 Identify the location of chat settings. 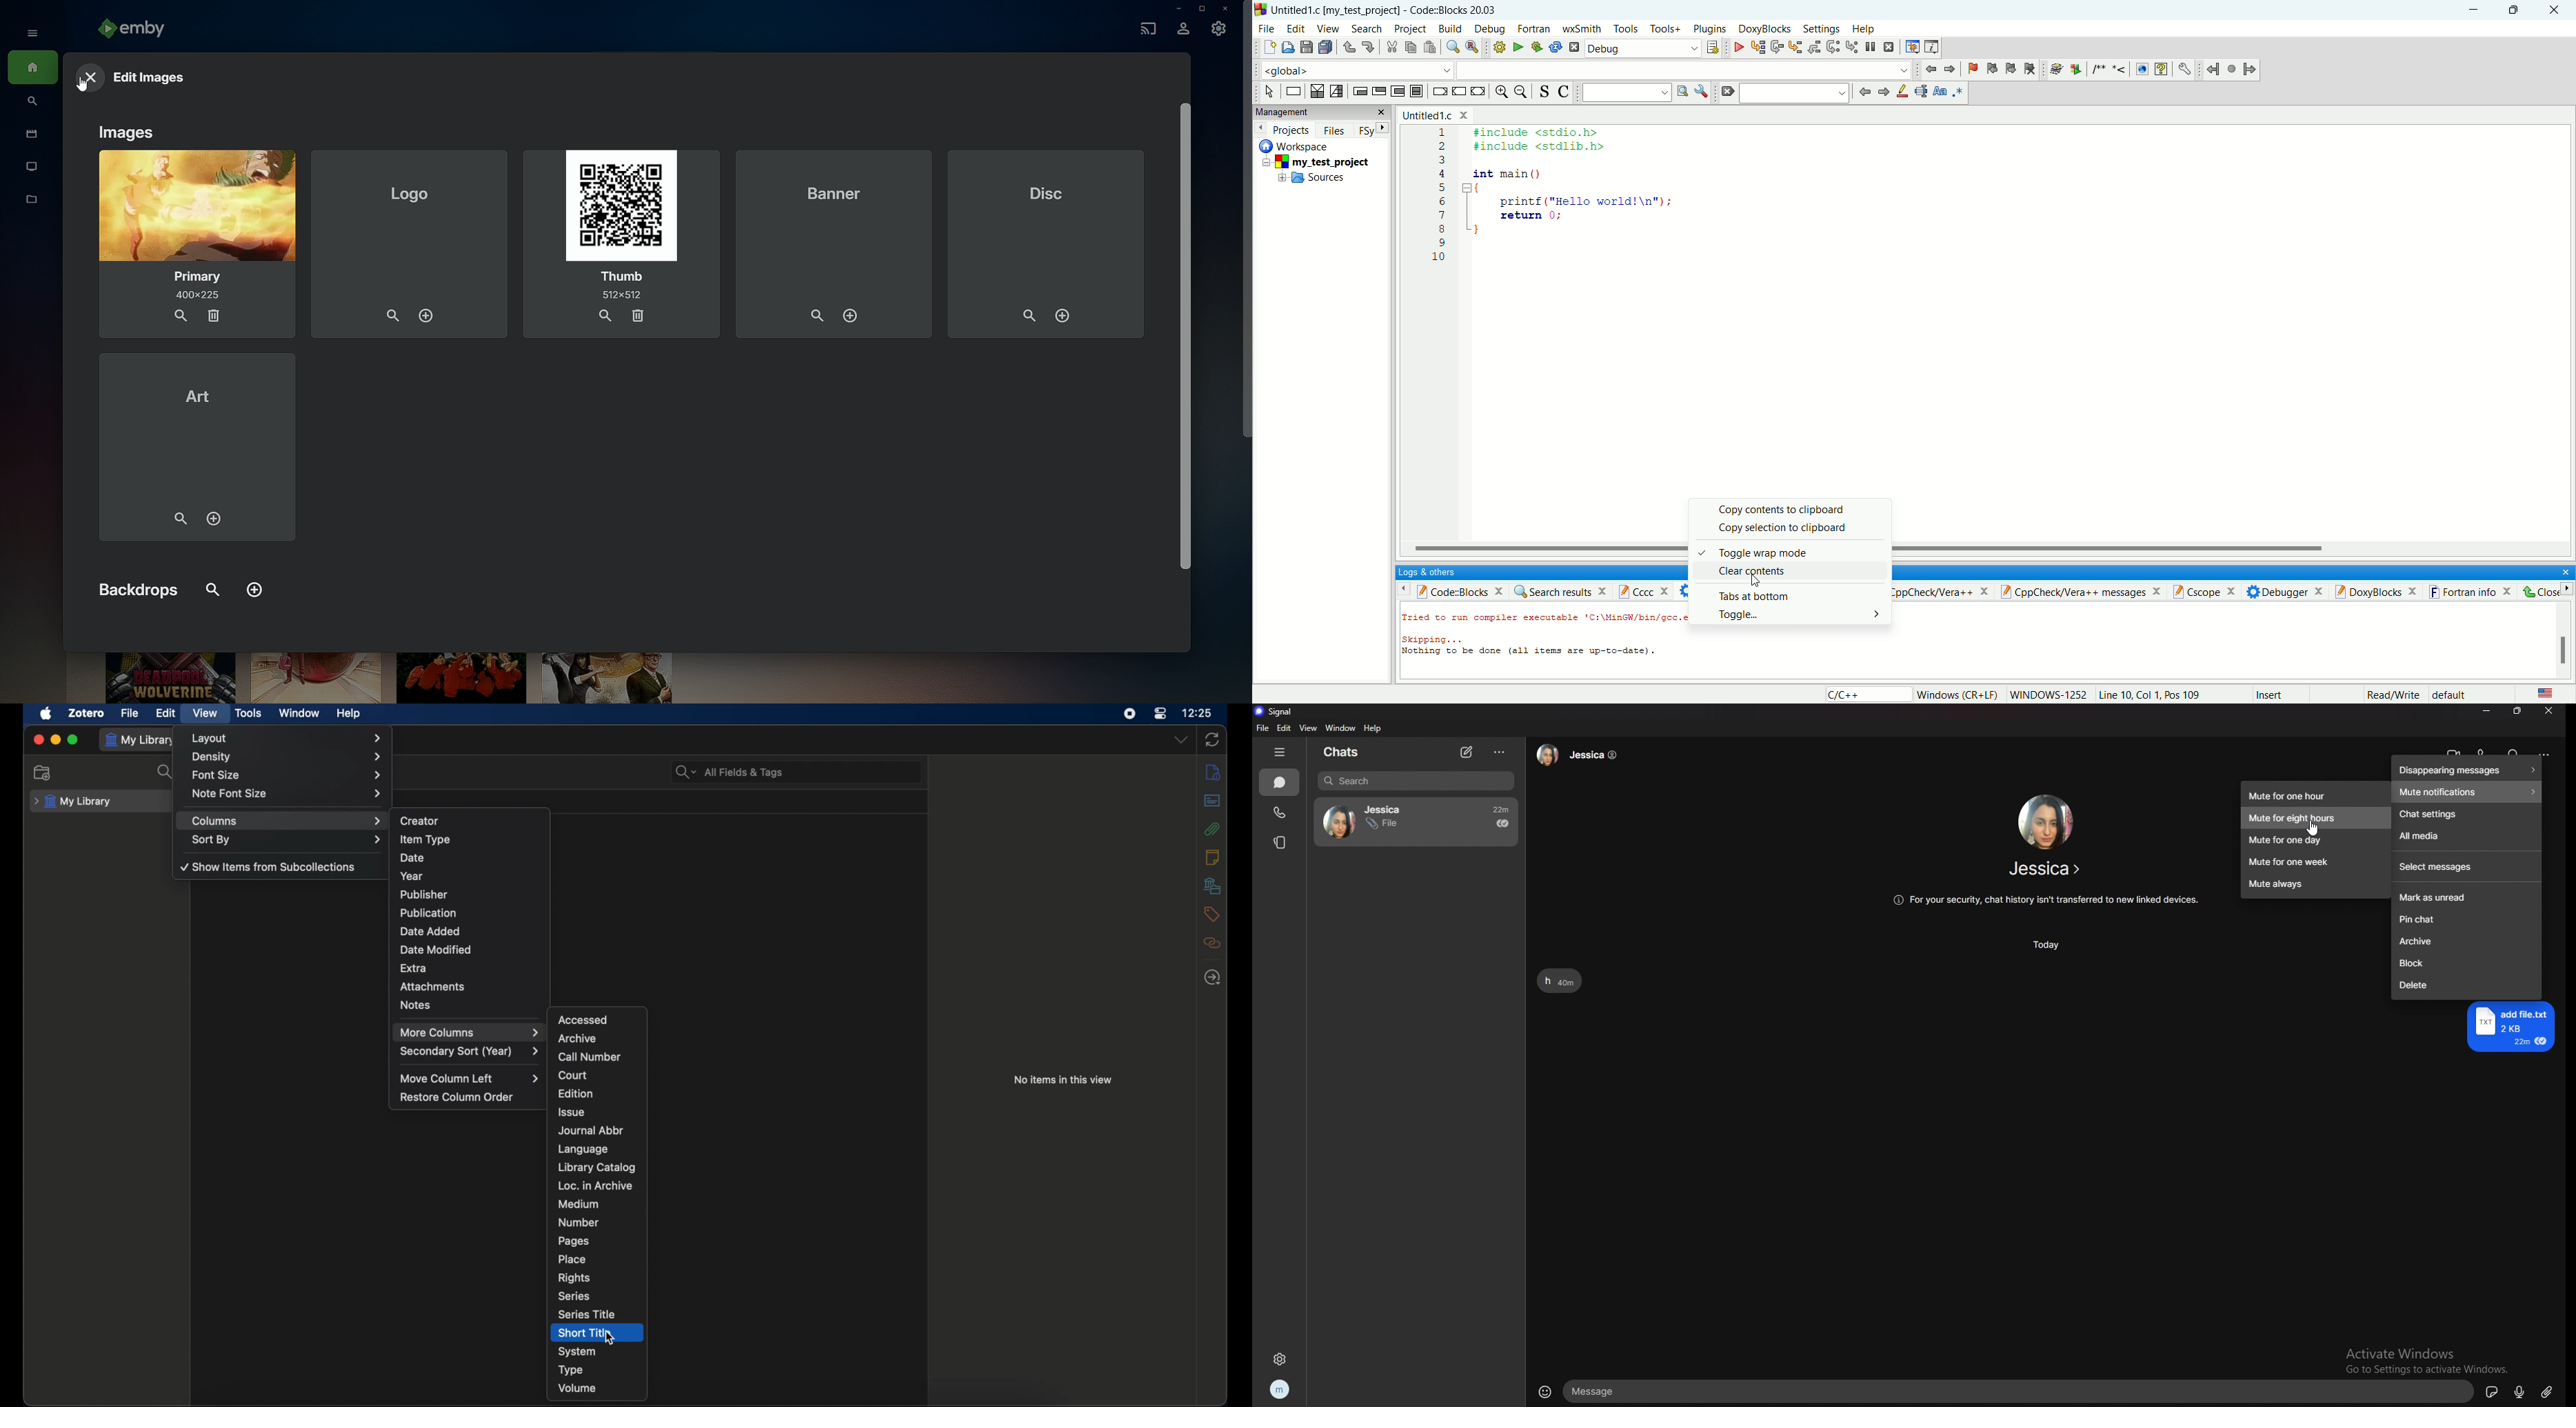
(2468, 814).